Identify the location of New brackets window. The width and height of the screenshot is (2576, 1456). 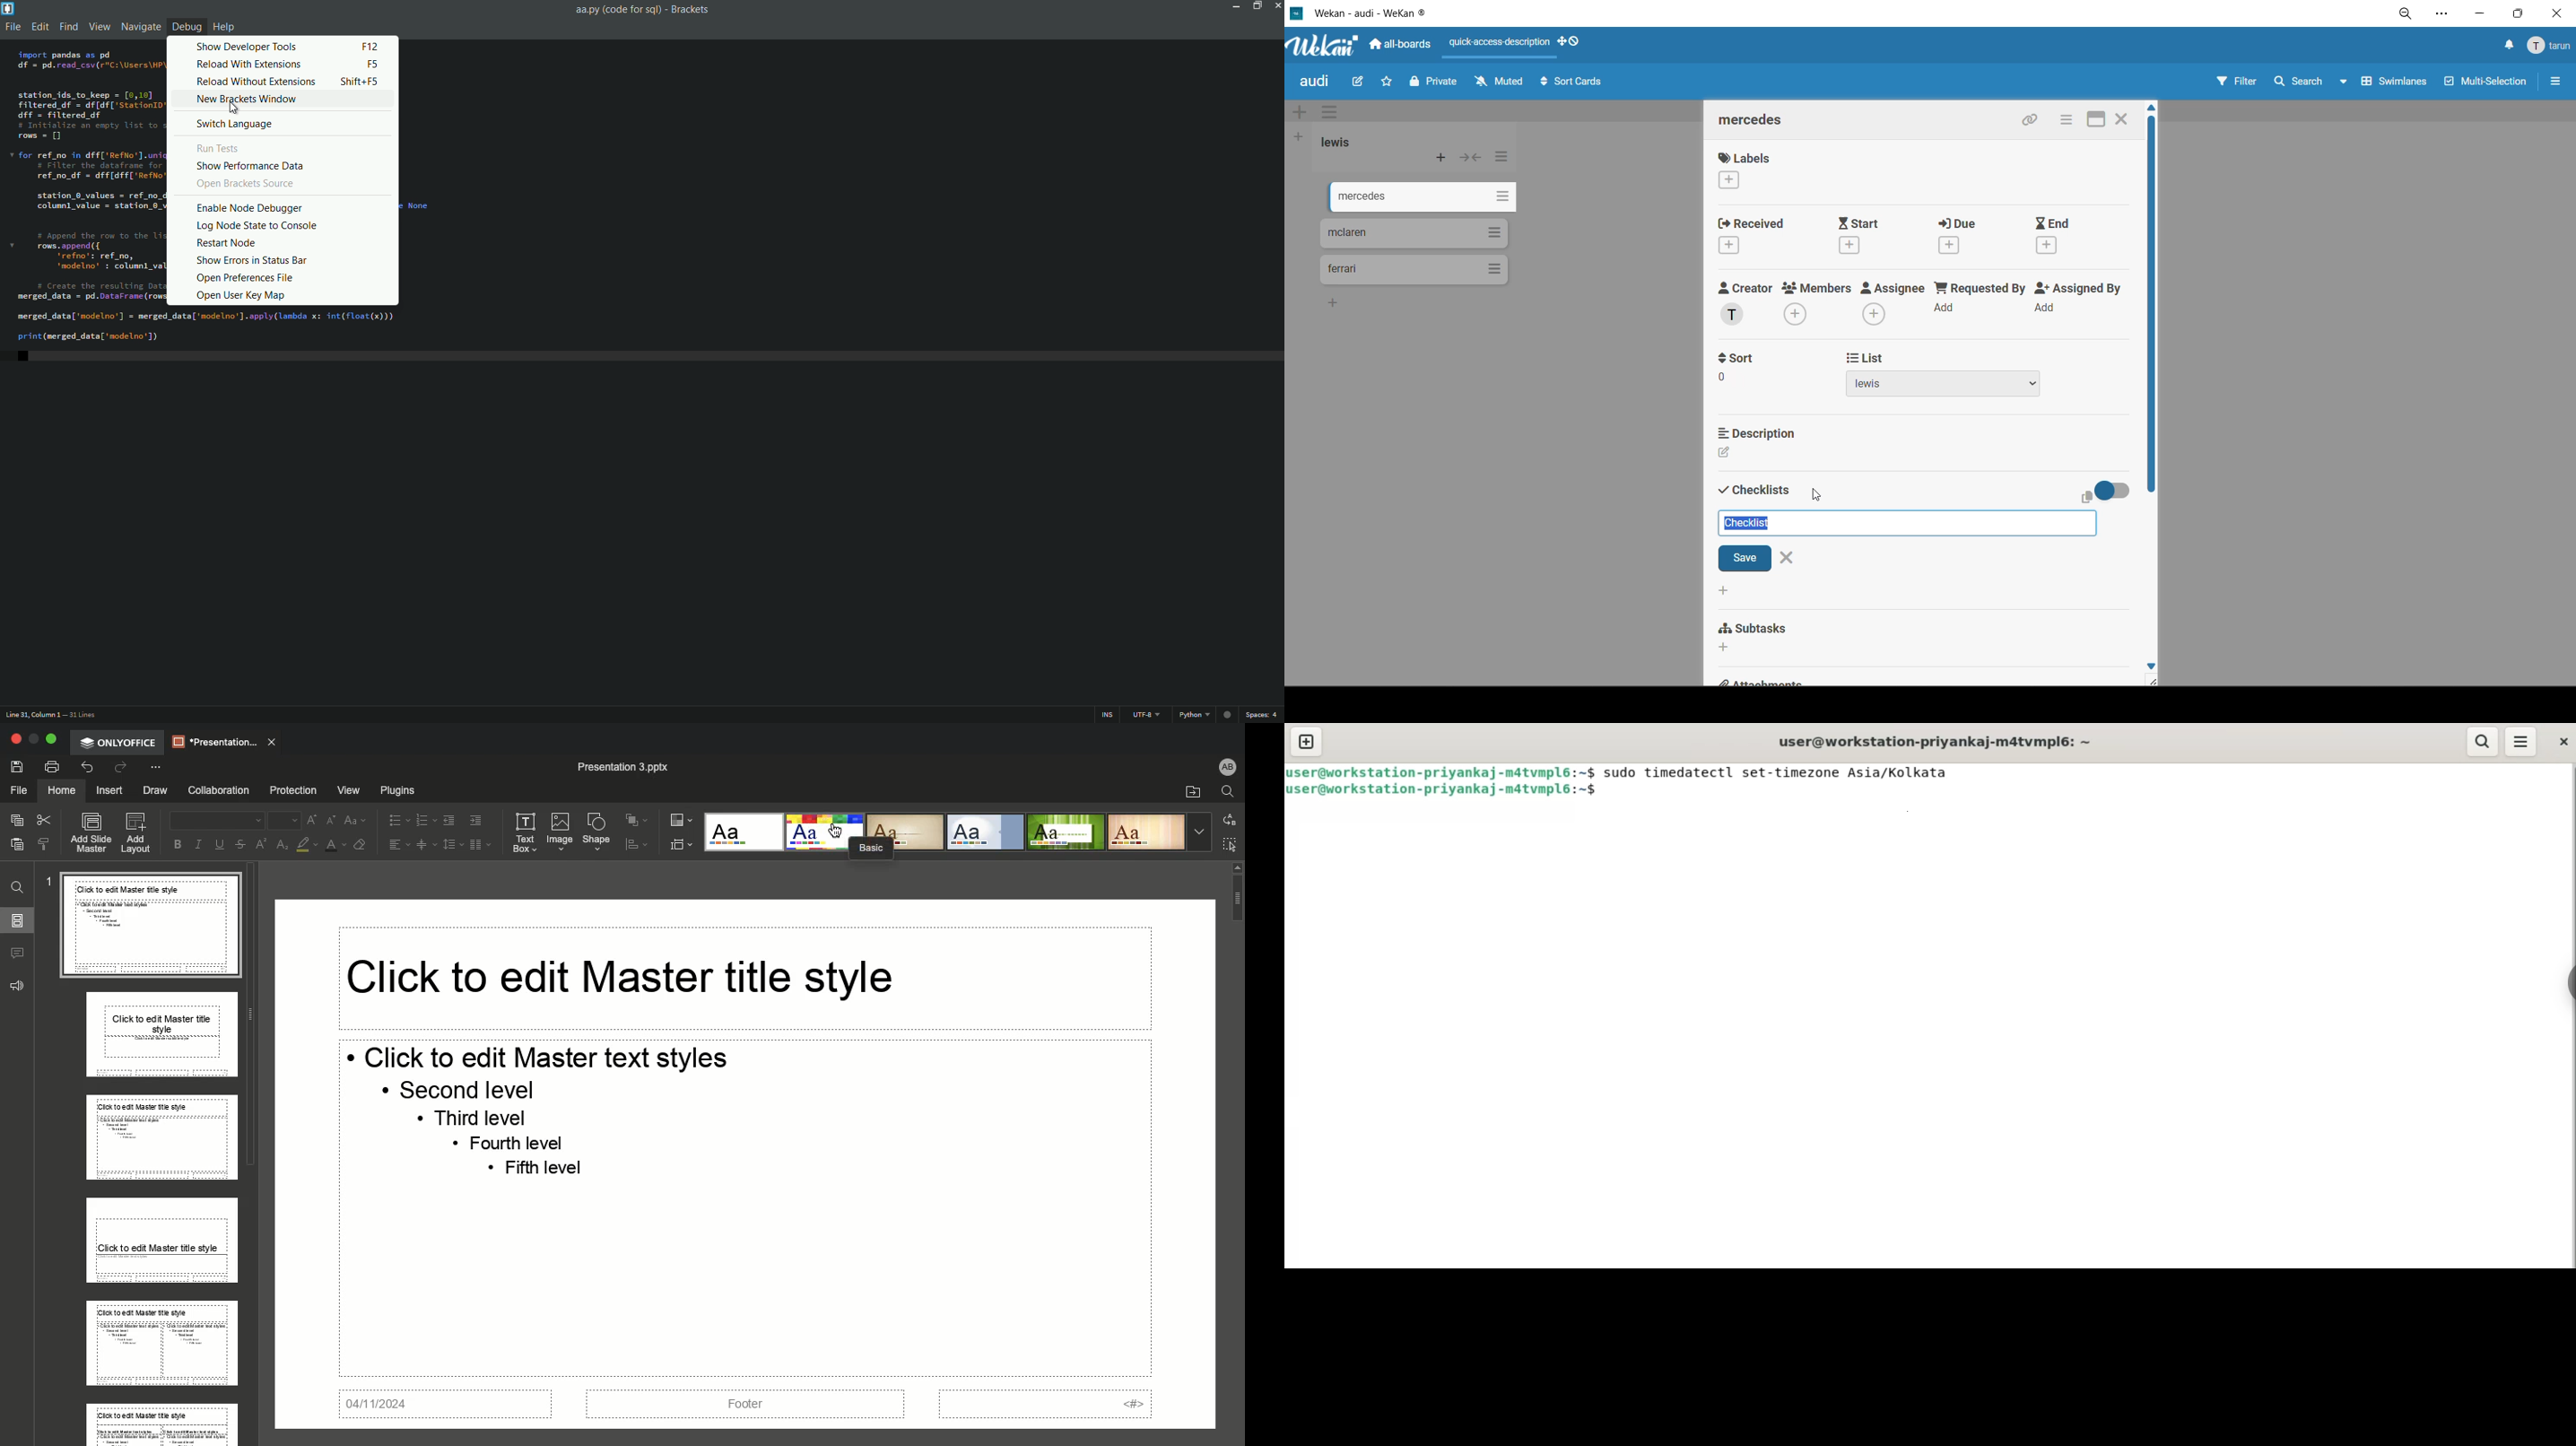
(250, 99).